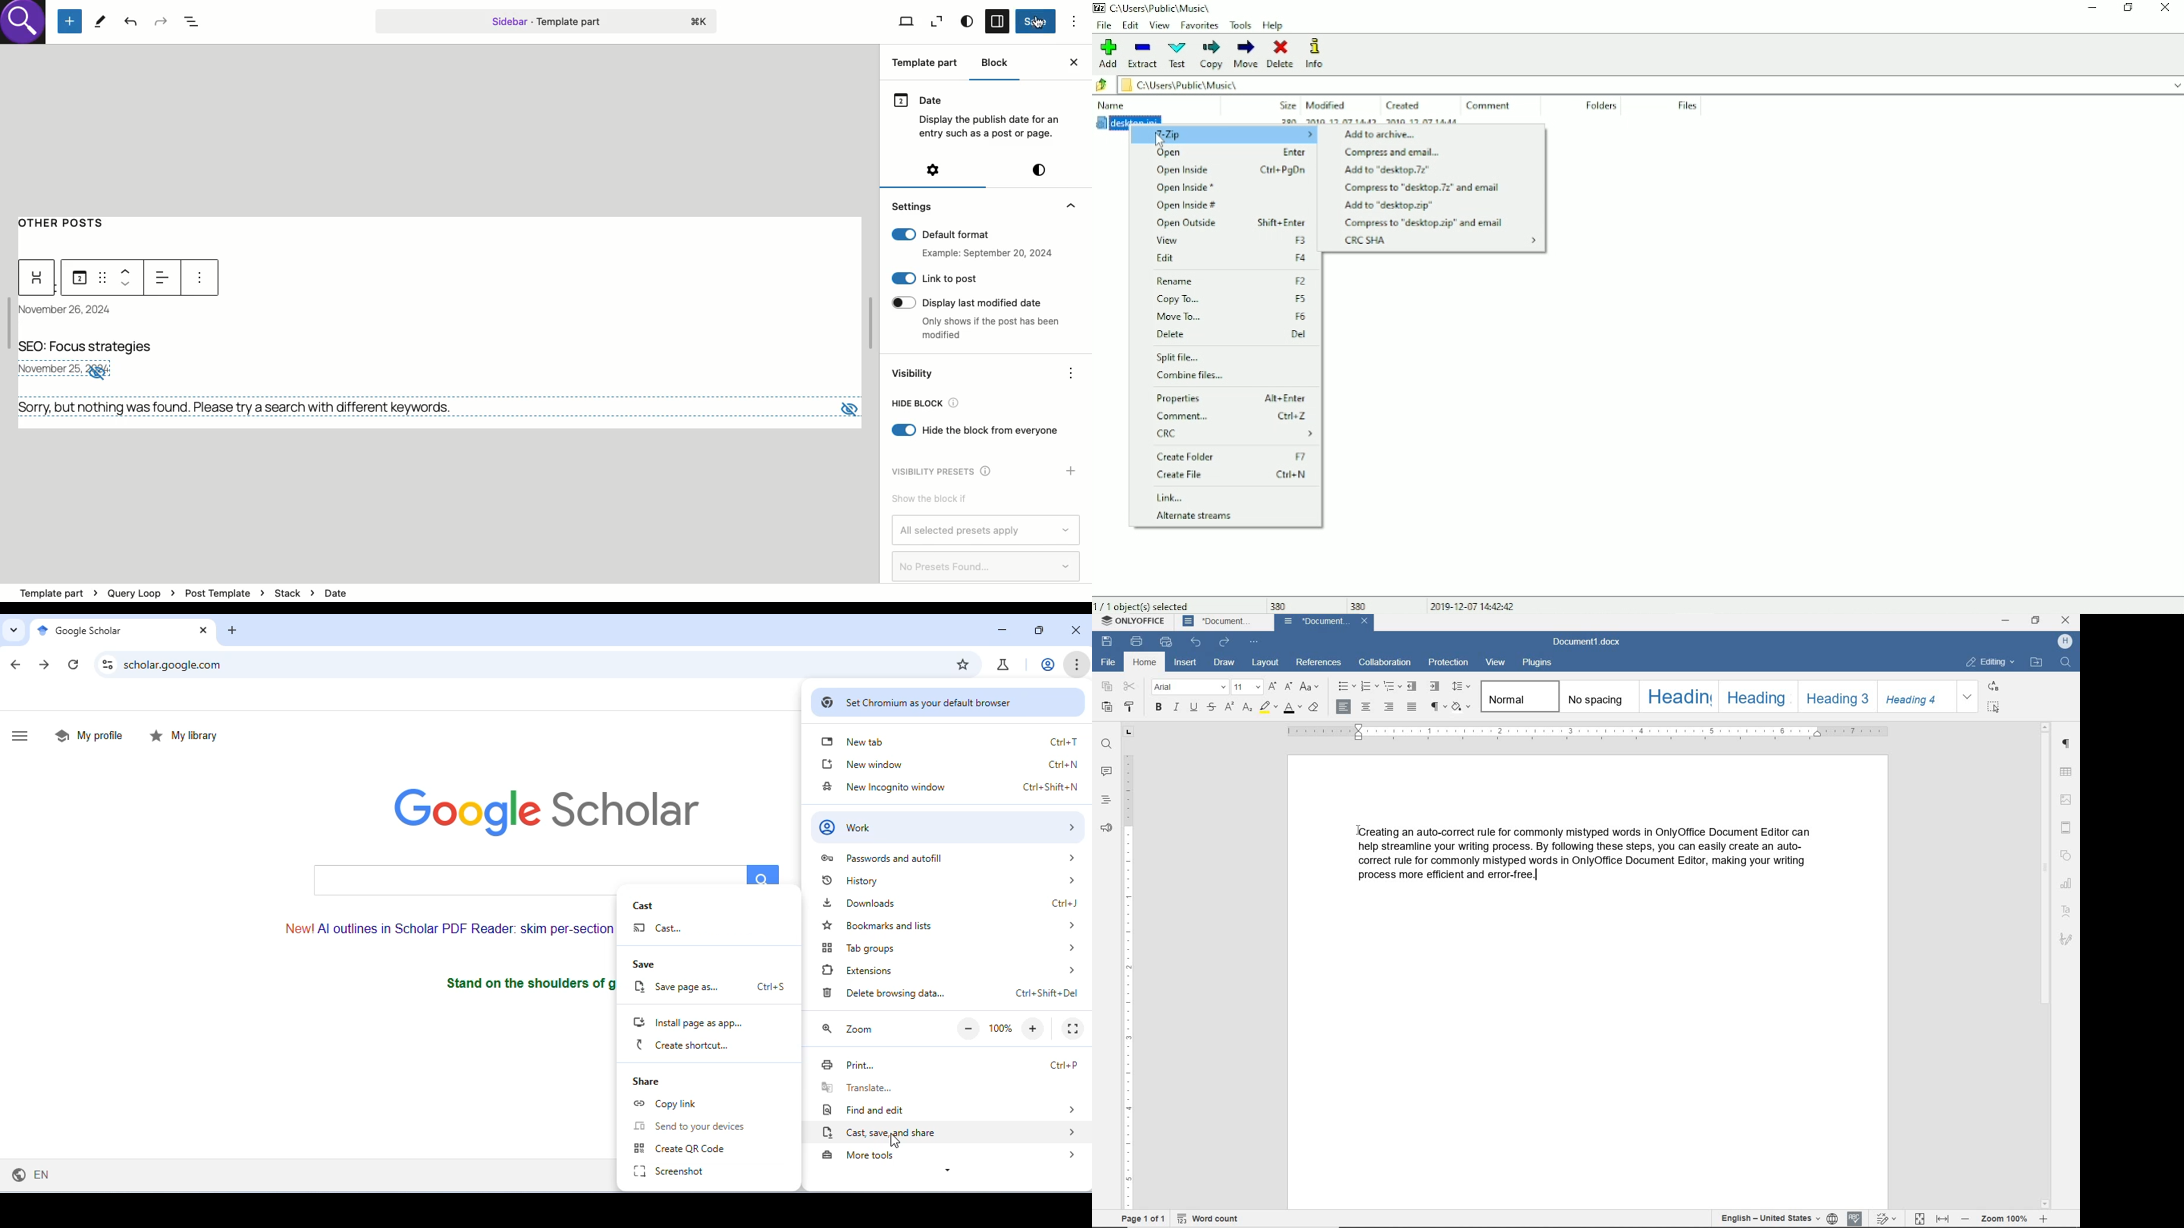 This screenshot has height=1232, width=2184. Describe the element at coordinates (948, 971) in the screenshot. I see `extensions` at that location.